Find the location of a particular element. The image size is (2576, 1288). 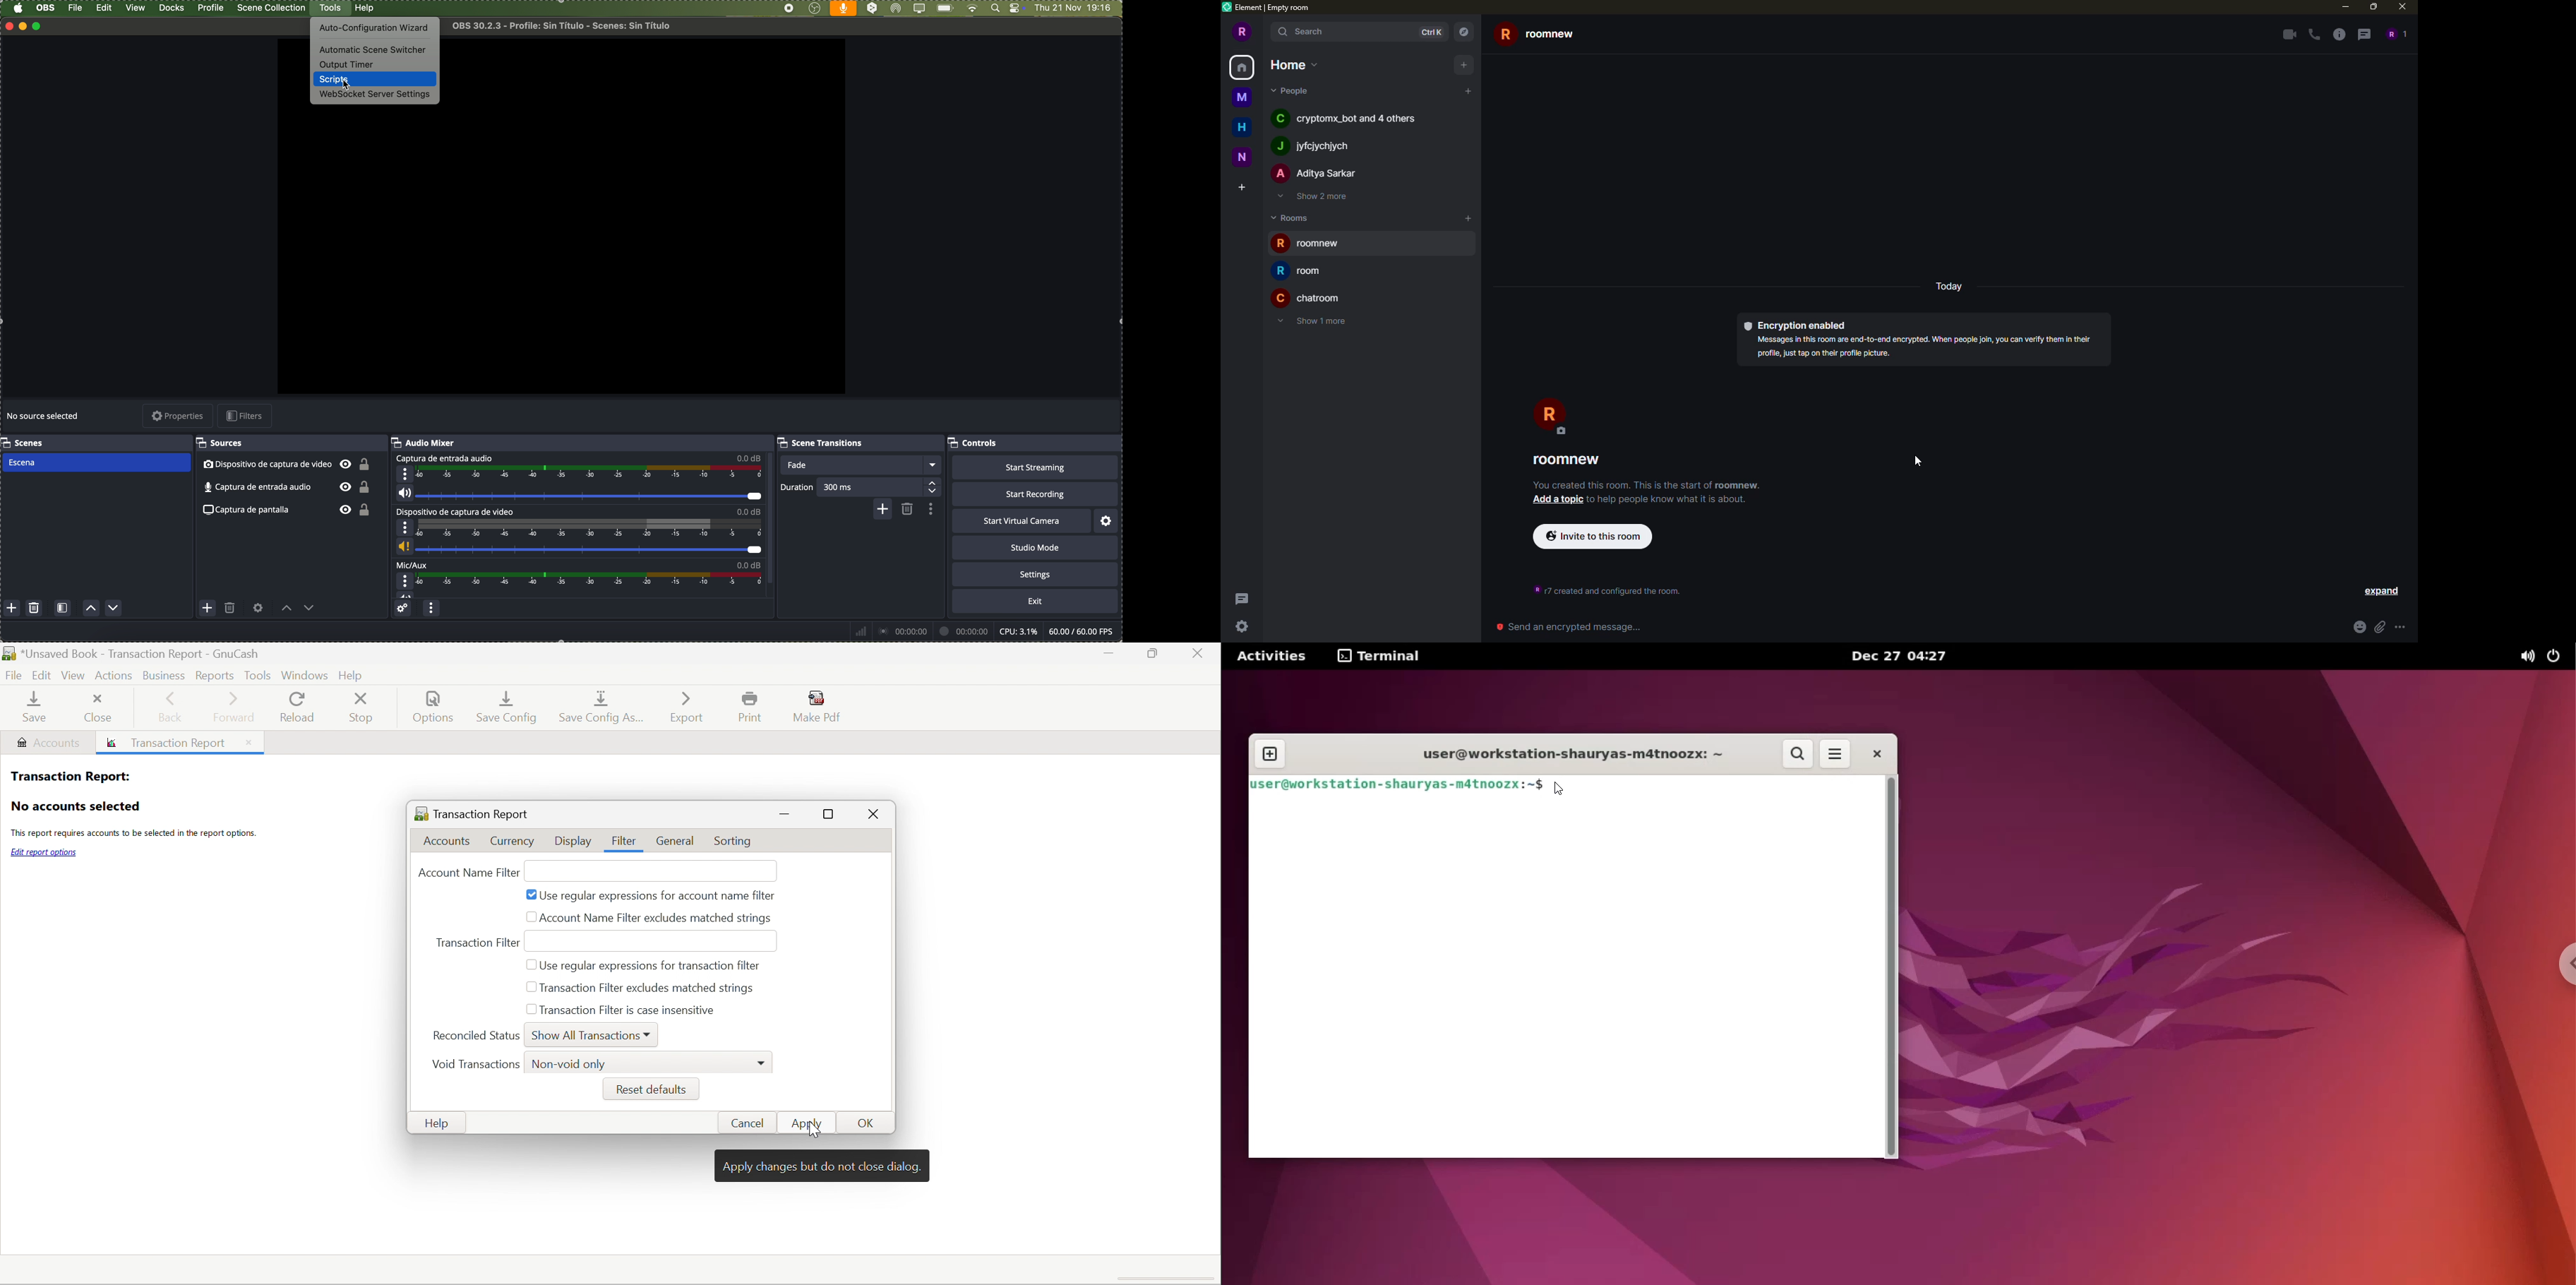

properties is located at coordinates (178, 417).